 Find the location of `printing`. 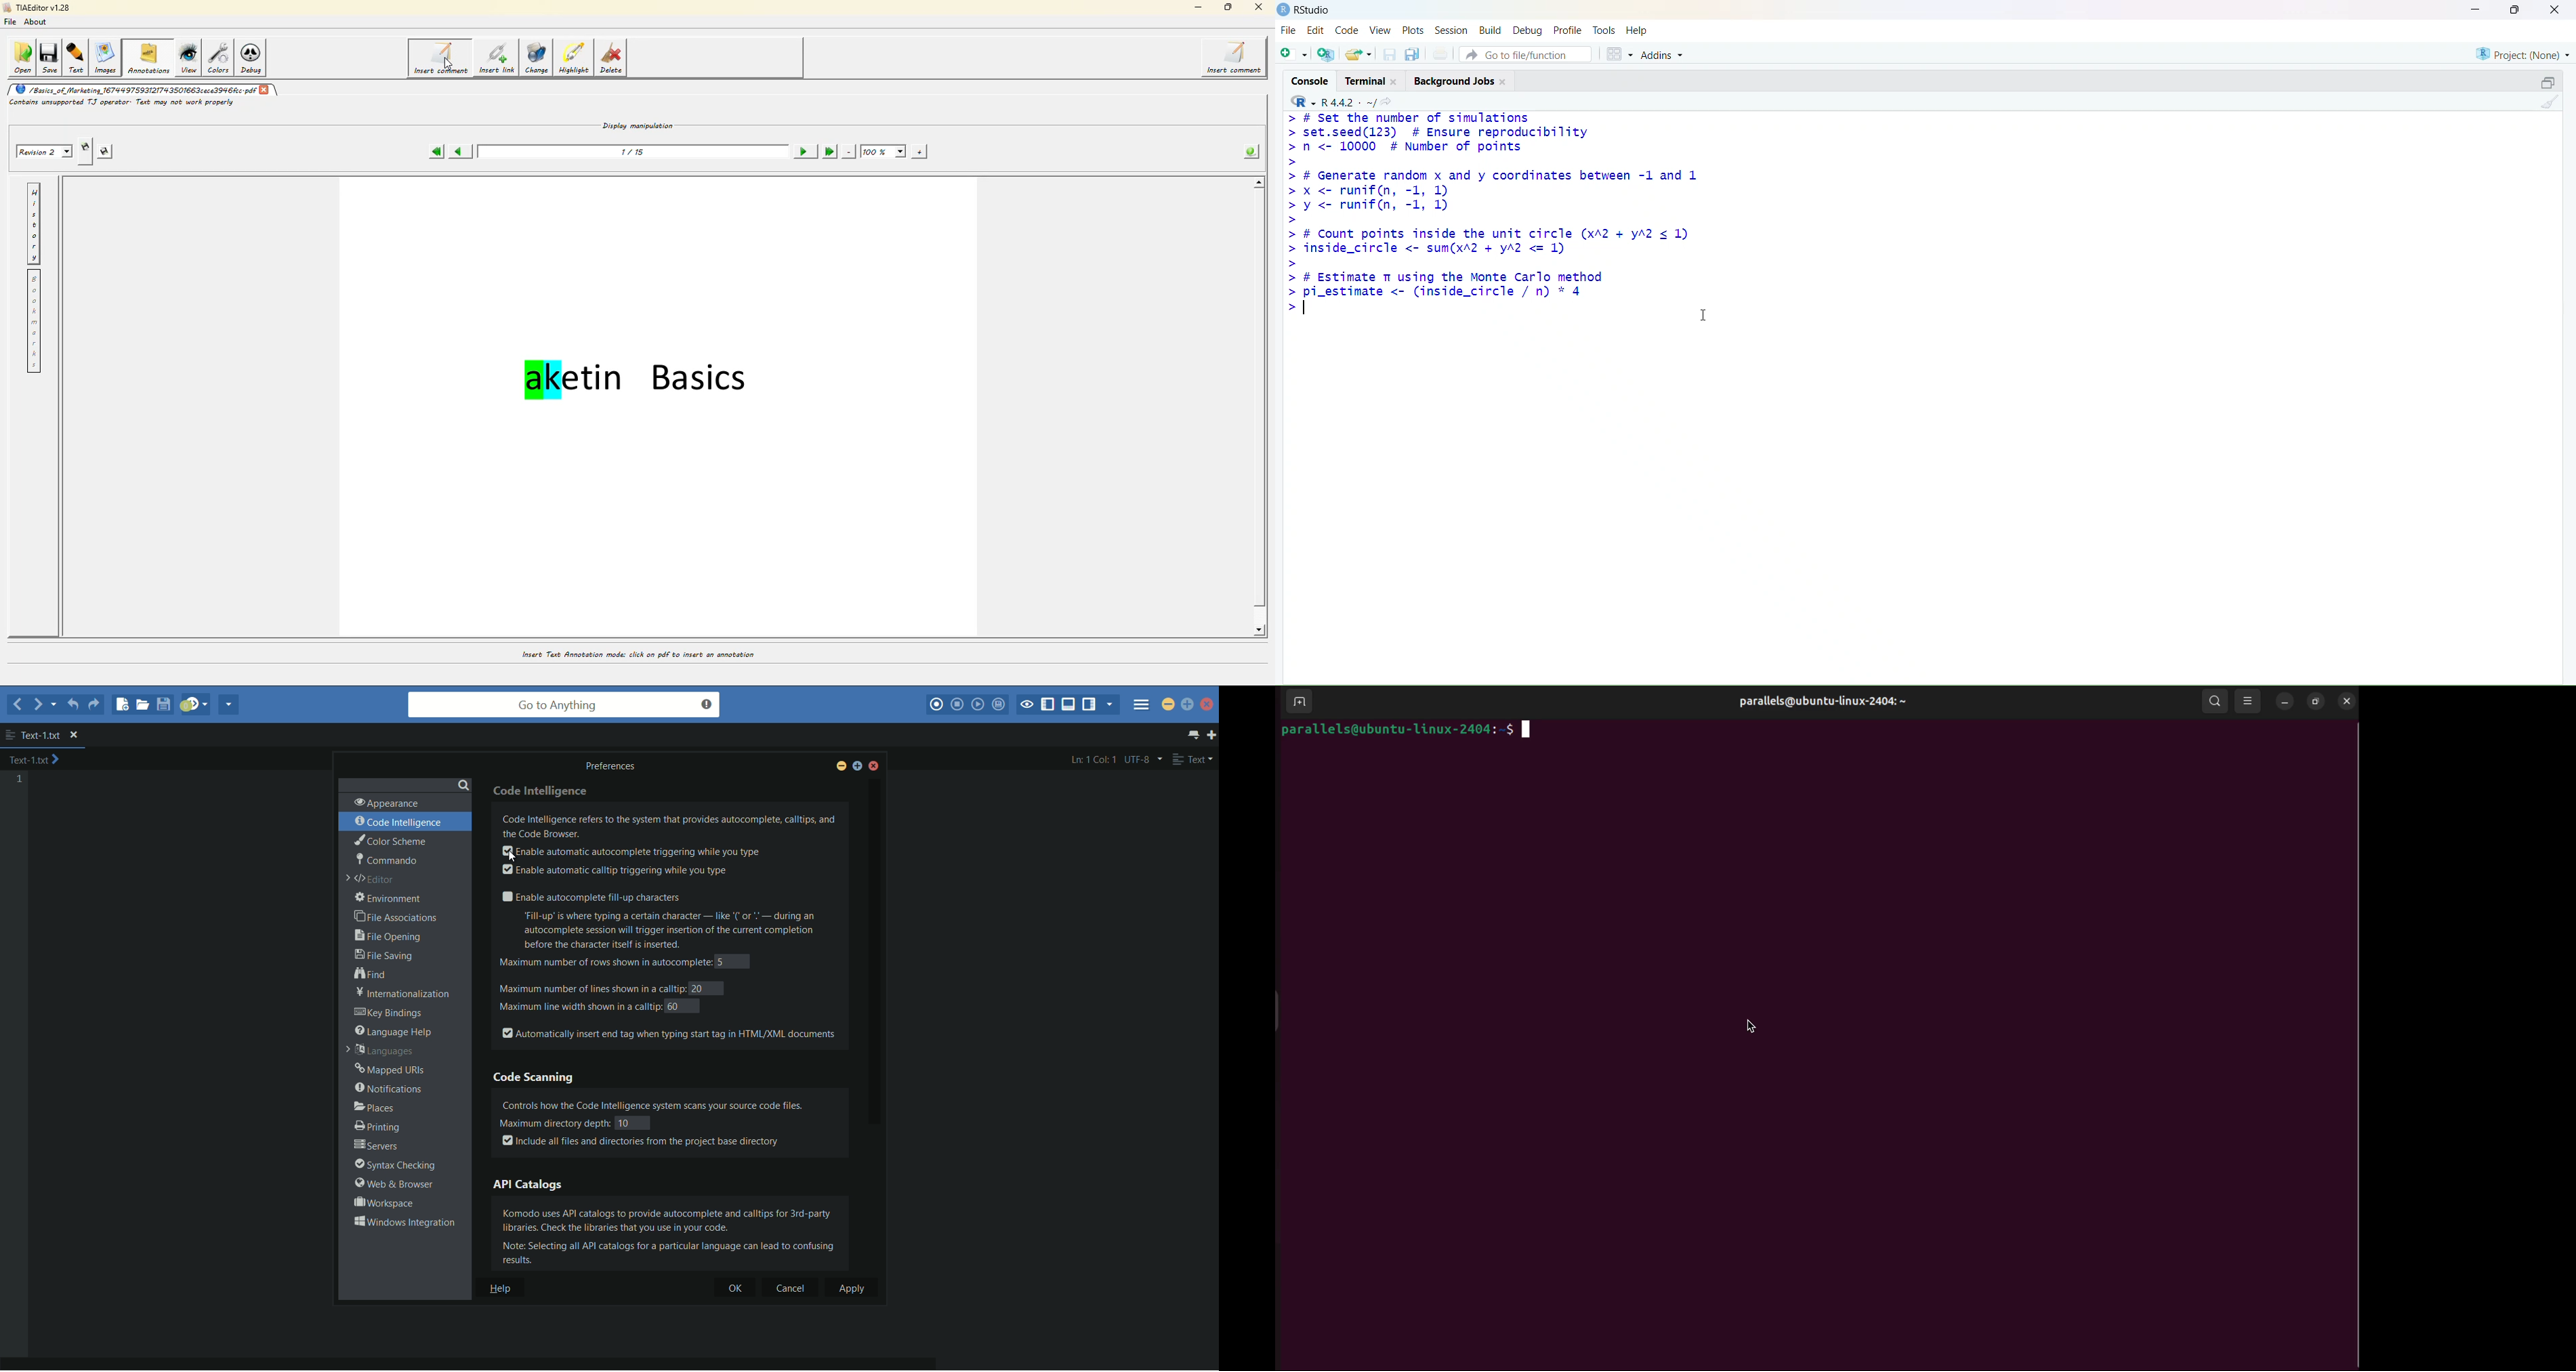

printing is located at coordinates (376, 1127).